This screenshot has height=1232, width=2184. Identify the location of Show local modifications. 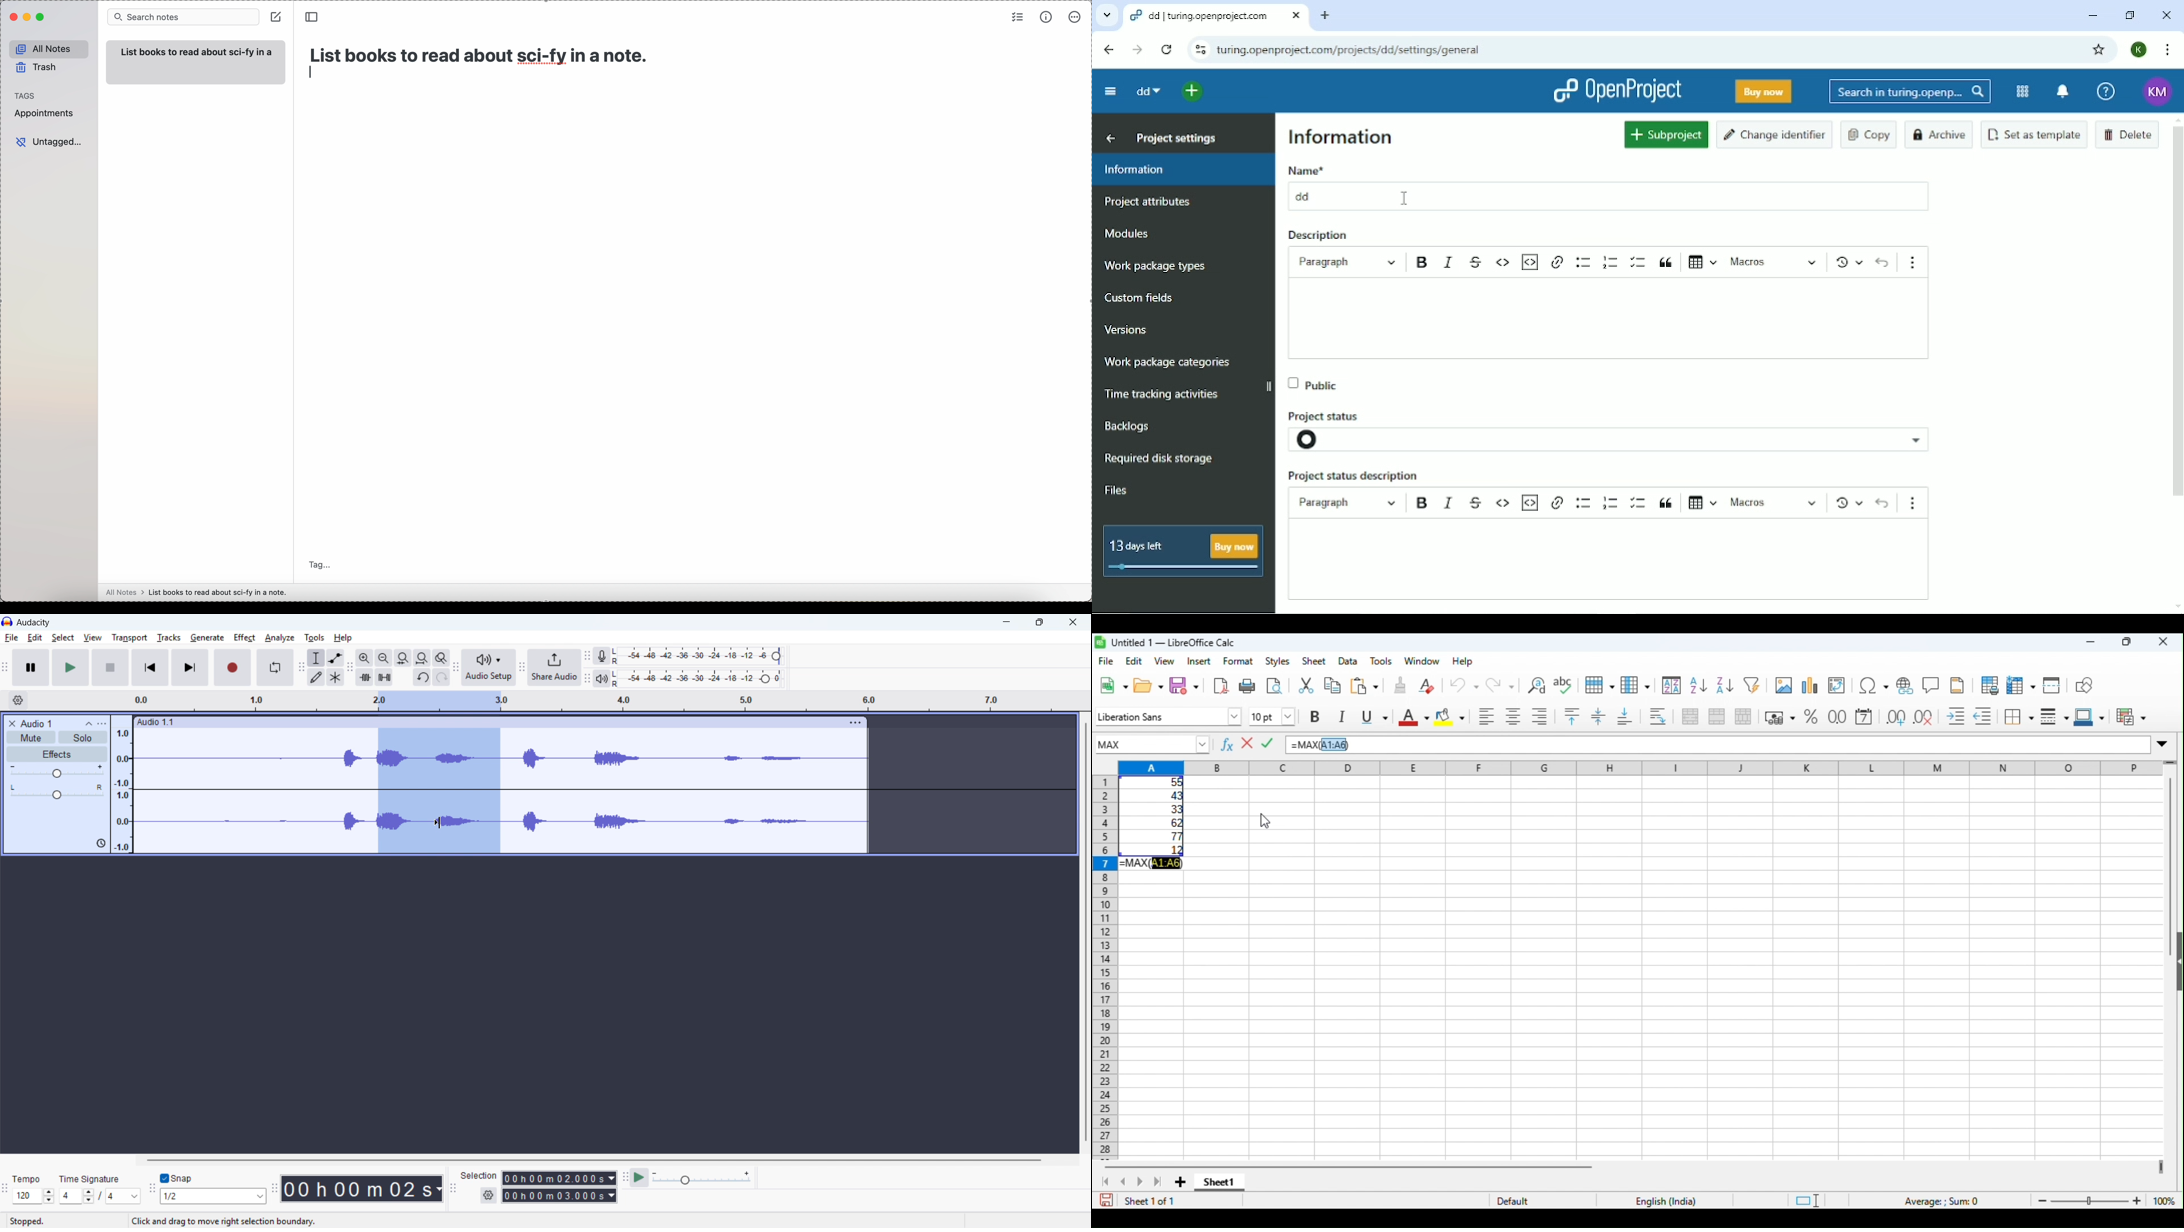
(1844, 262).